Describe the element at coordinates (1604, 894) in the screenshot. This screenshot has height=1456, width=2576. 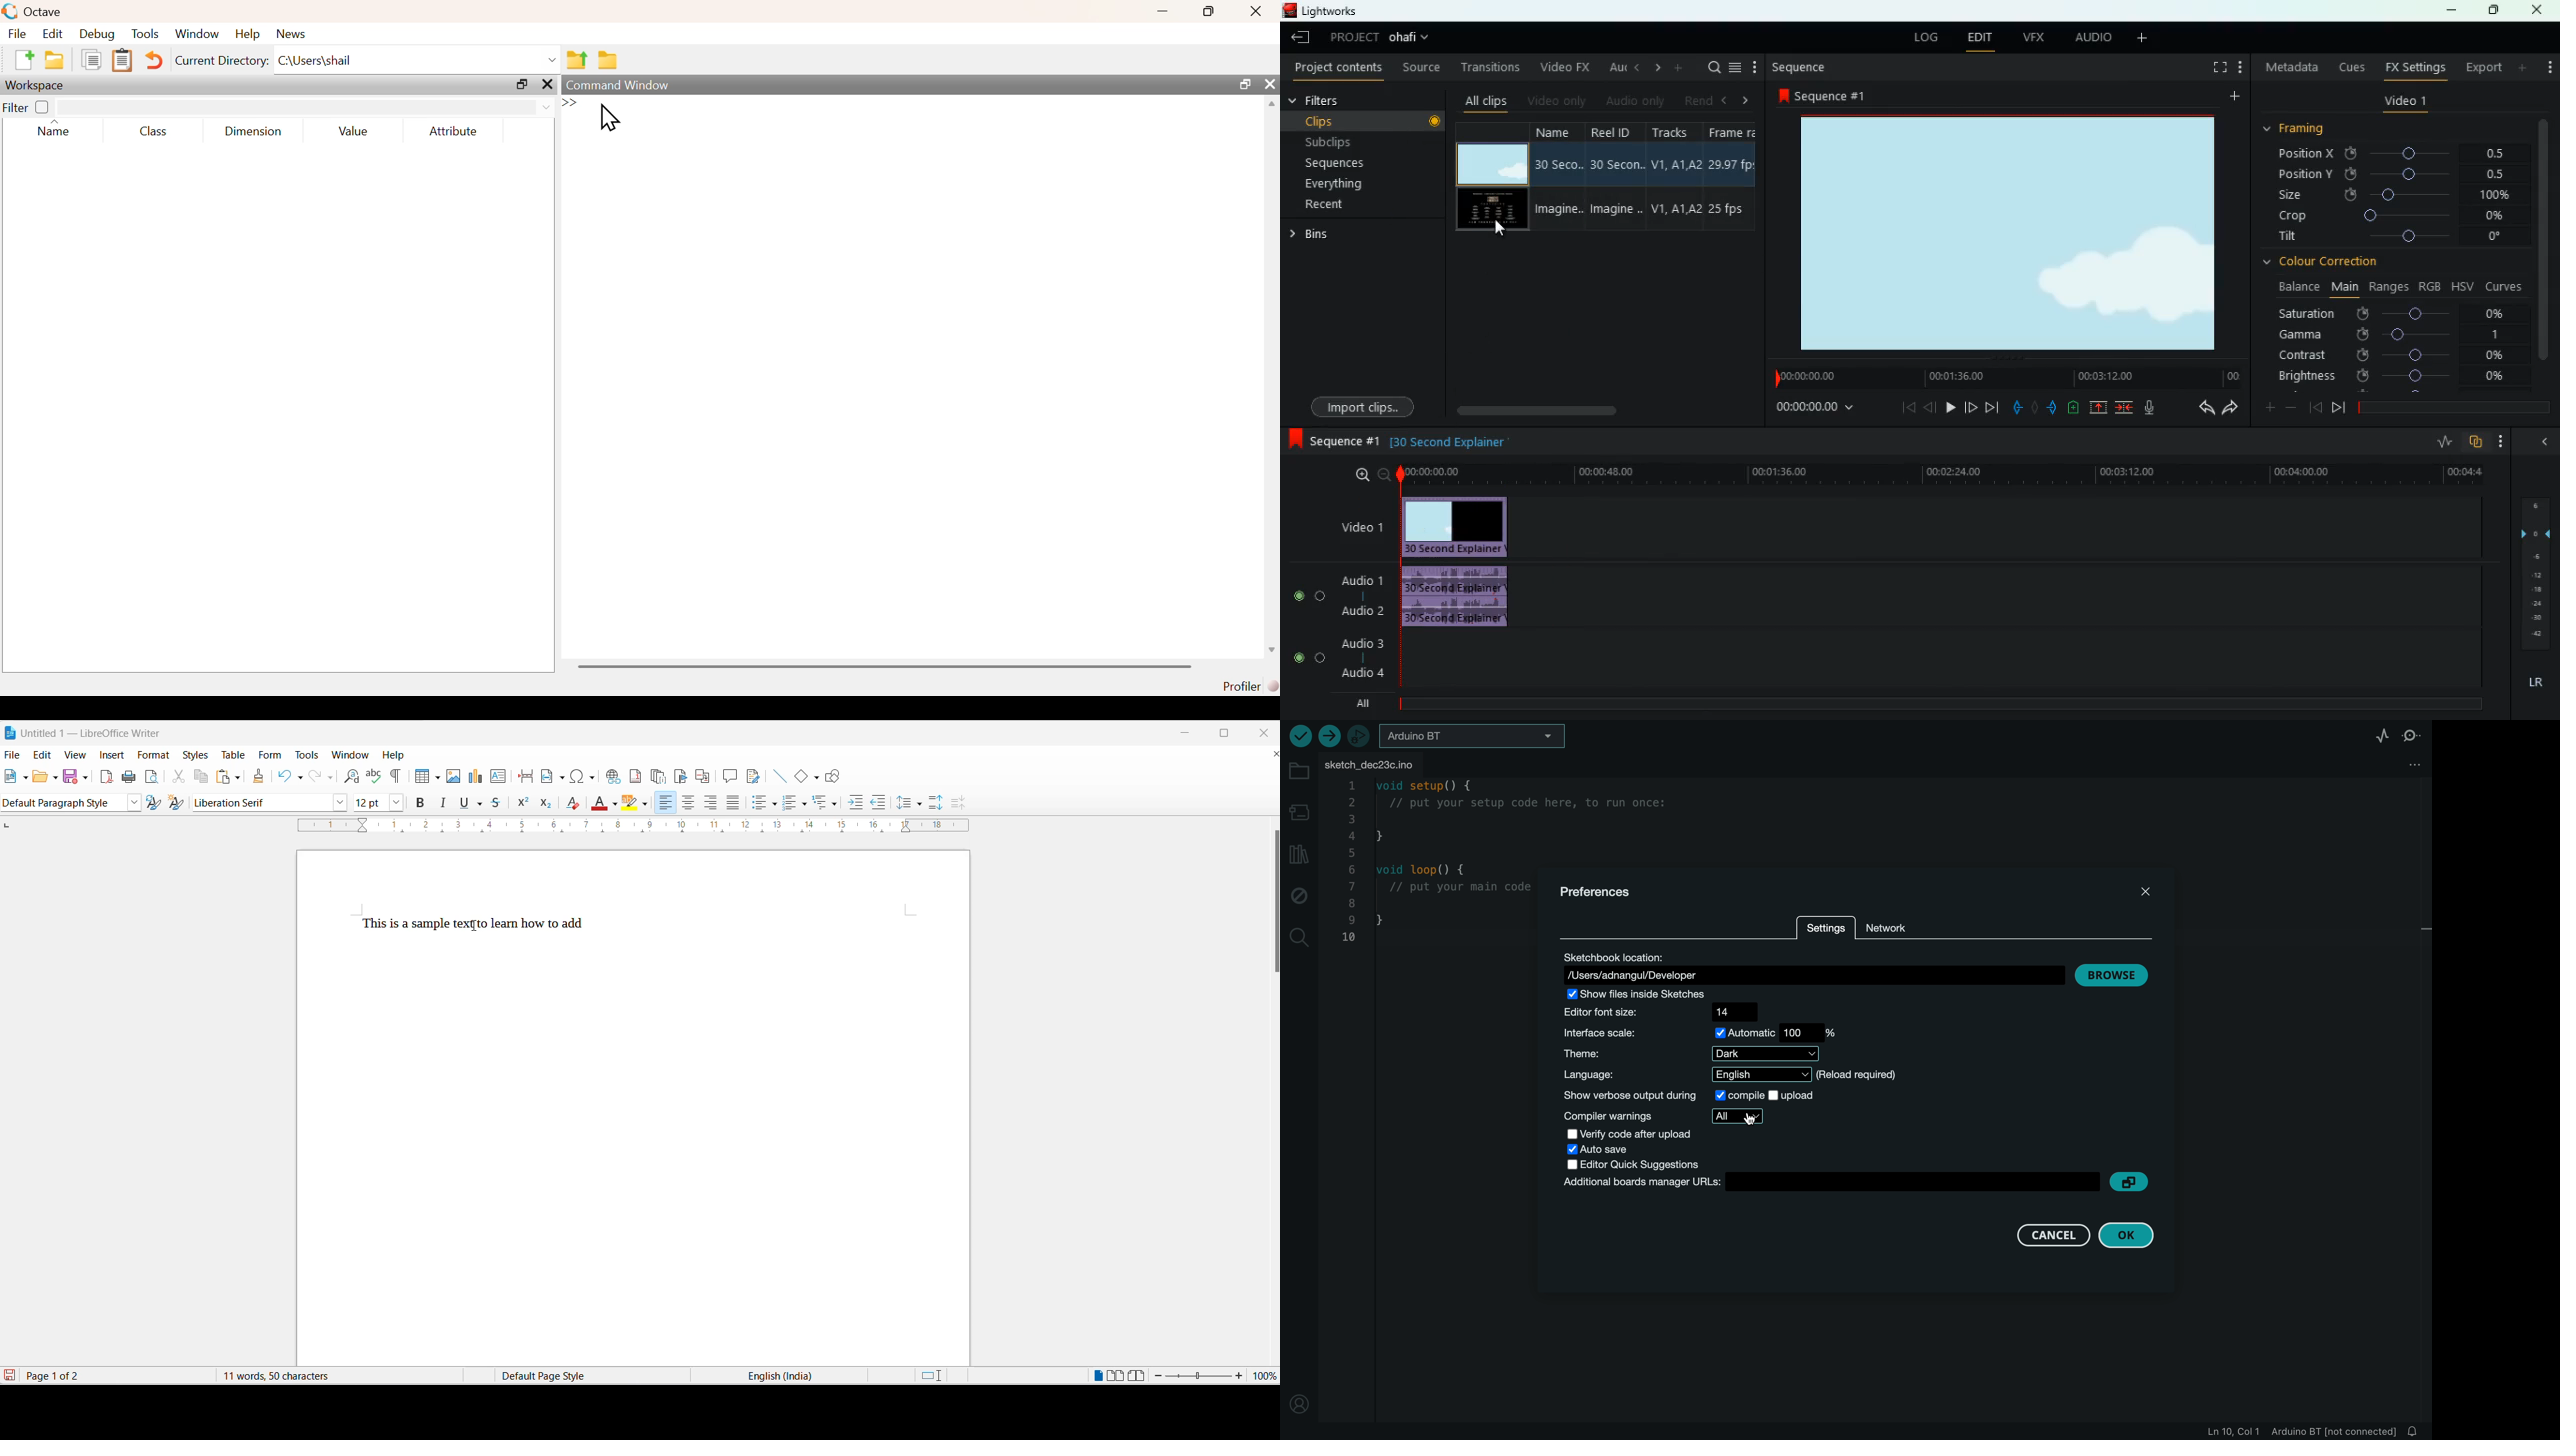
I see `preferences` at that location.